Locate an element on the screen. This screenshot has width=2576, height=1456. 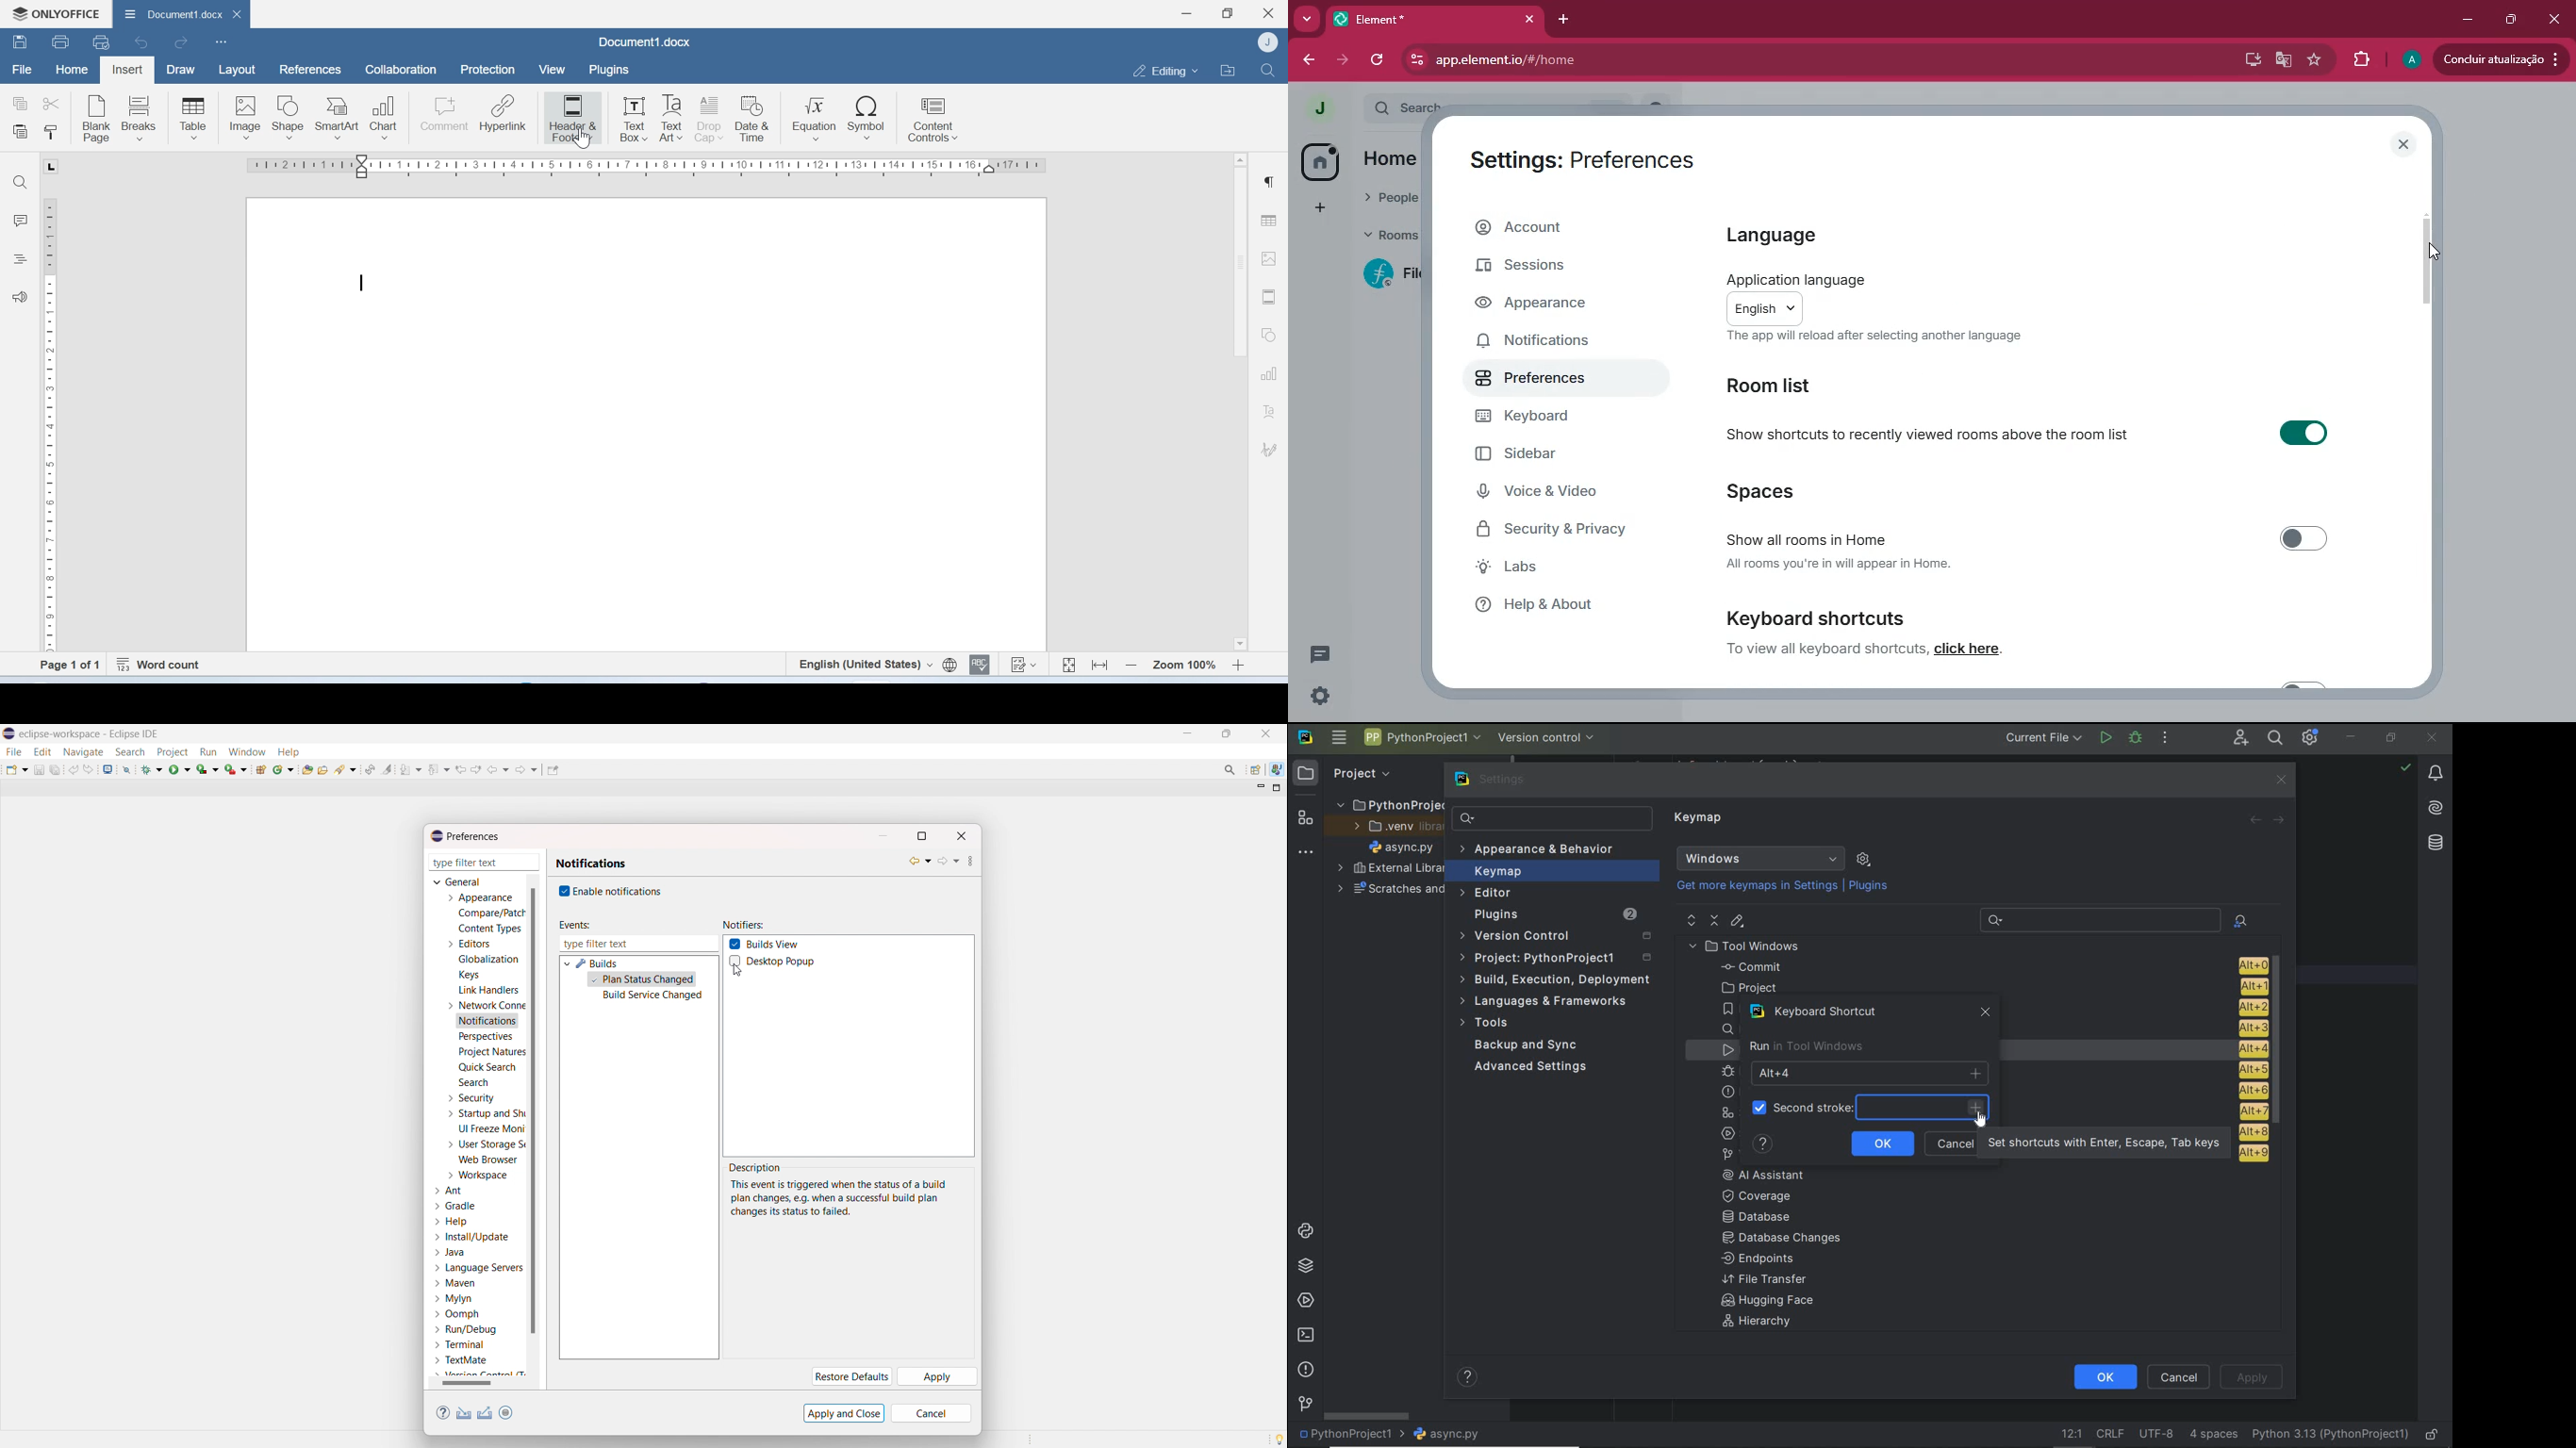
Scroll down is located at coordinates (1238, 645).